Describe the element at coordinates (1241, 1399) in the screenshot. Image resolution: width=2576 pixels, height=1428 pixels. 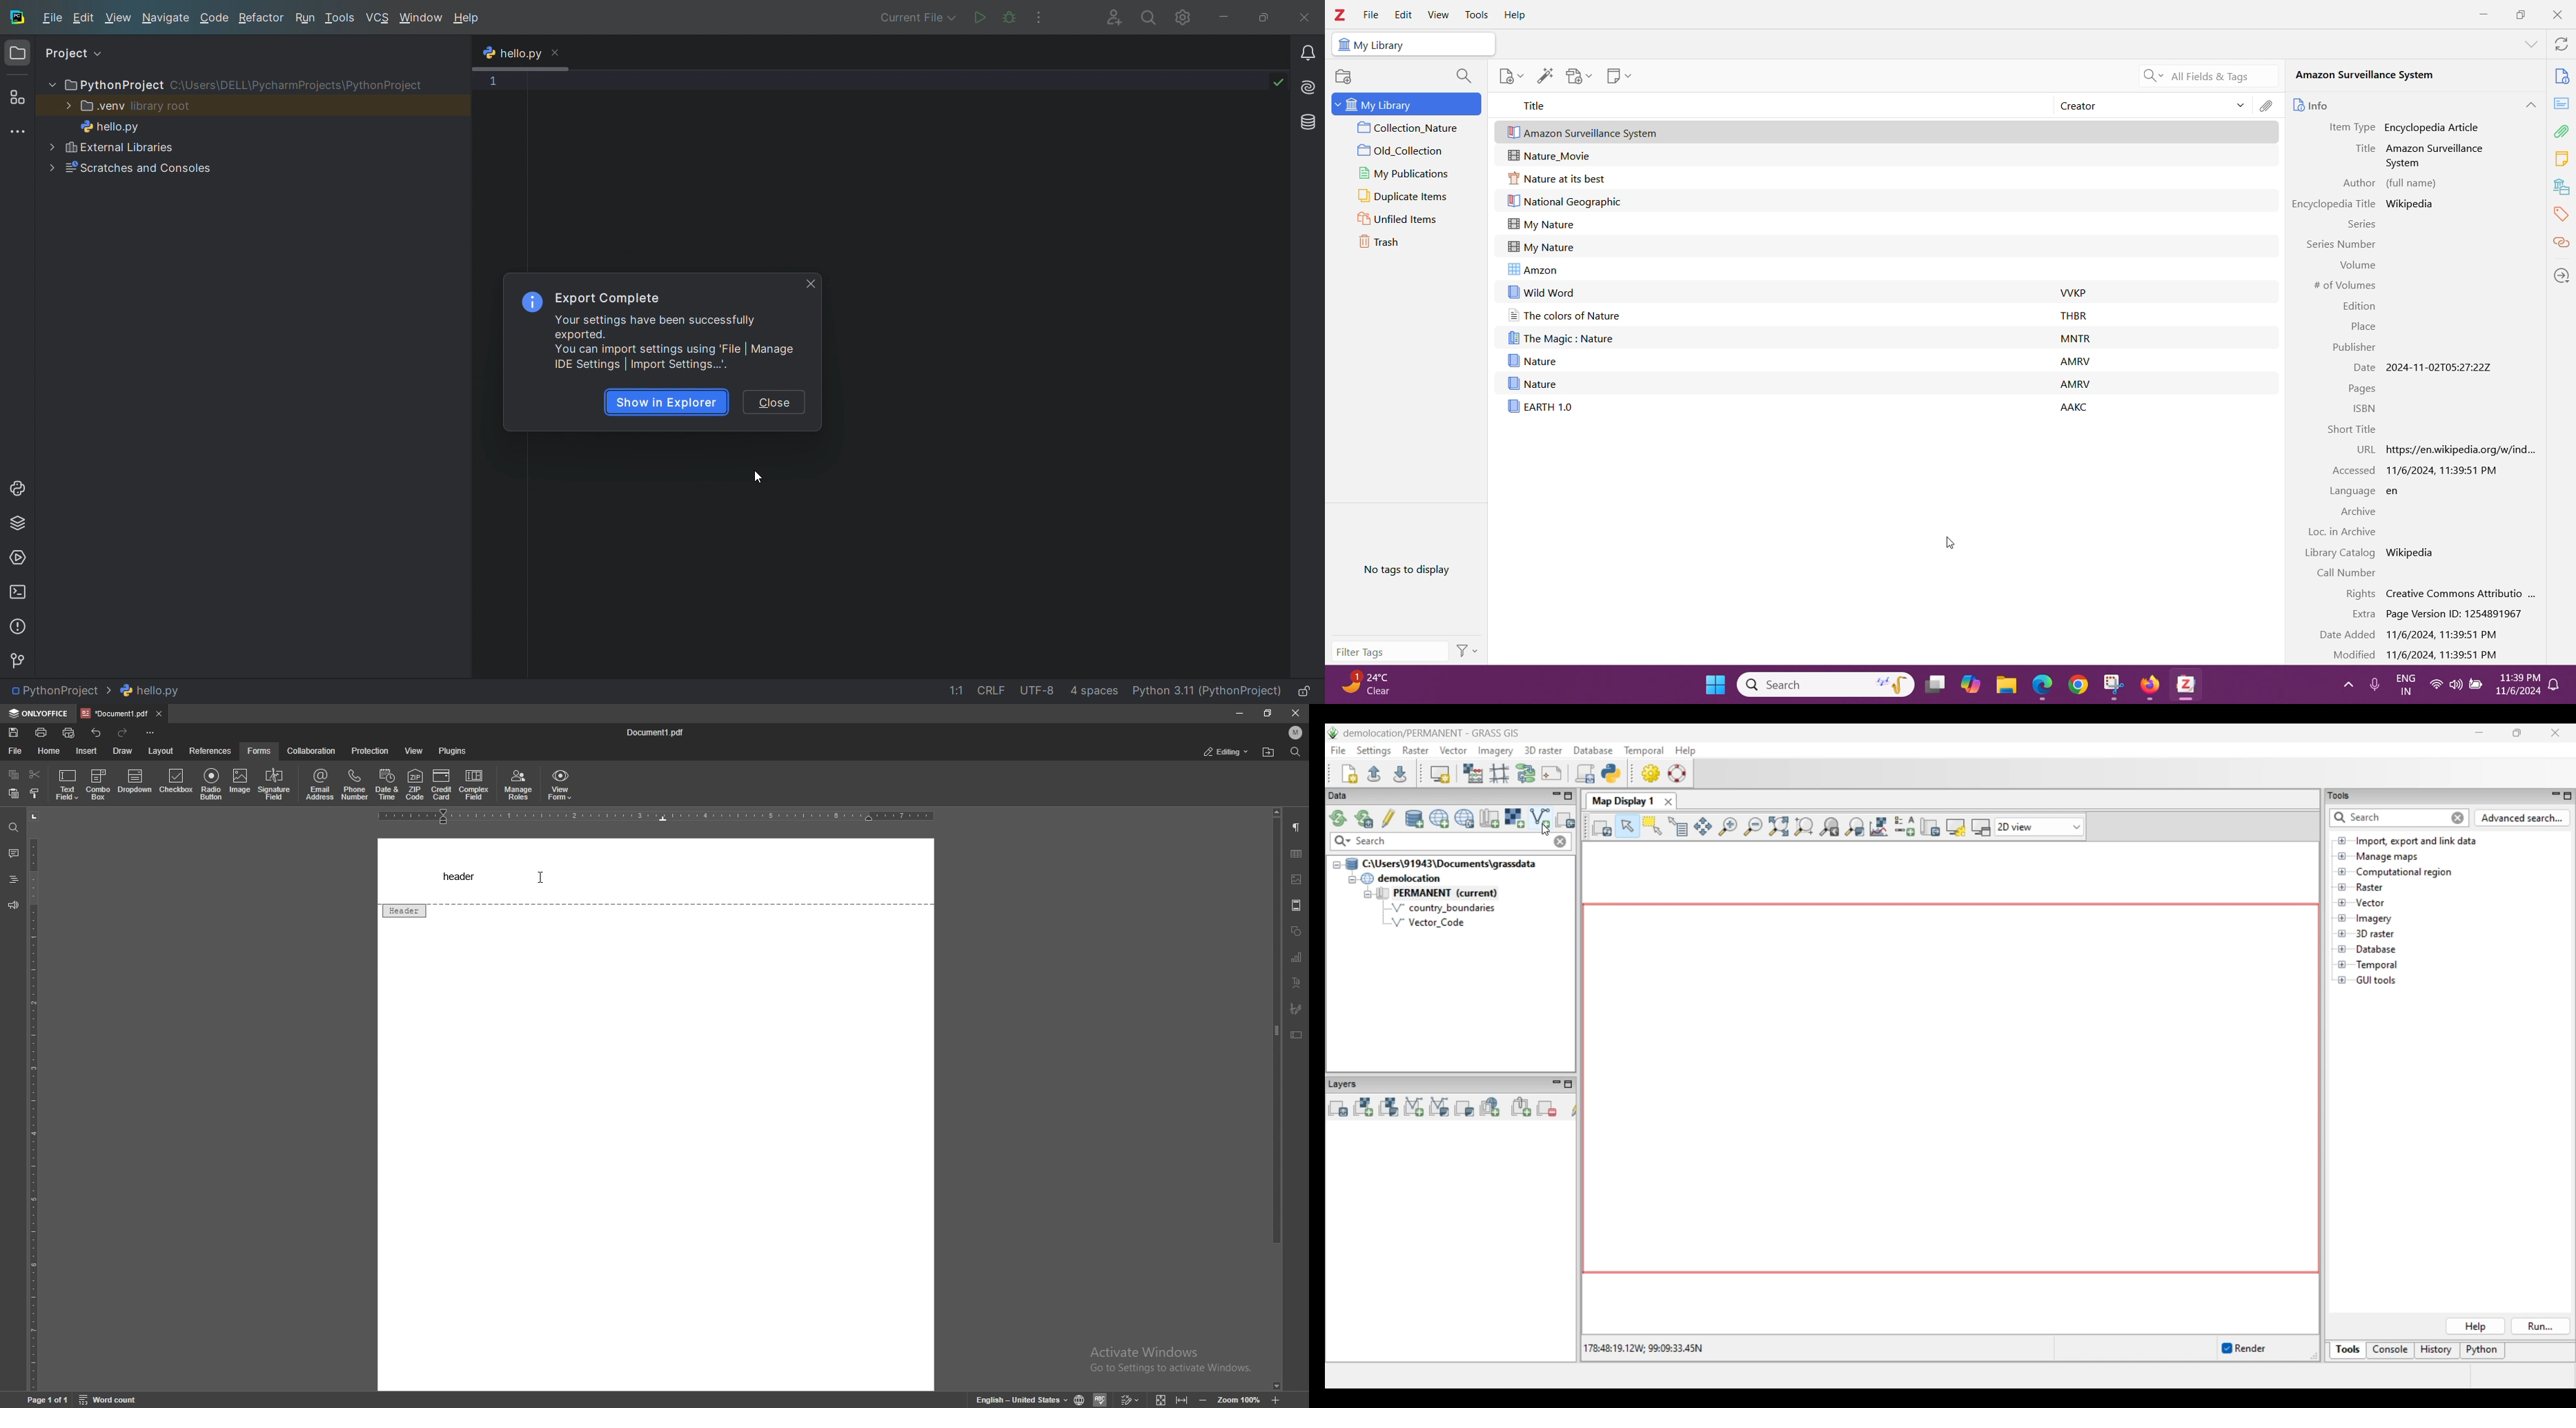
I see `zoom` at that location.